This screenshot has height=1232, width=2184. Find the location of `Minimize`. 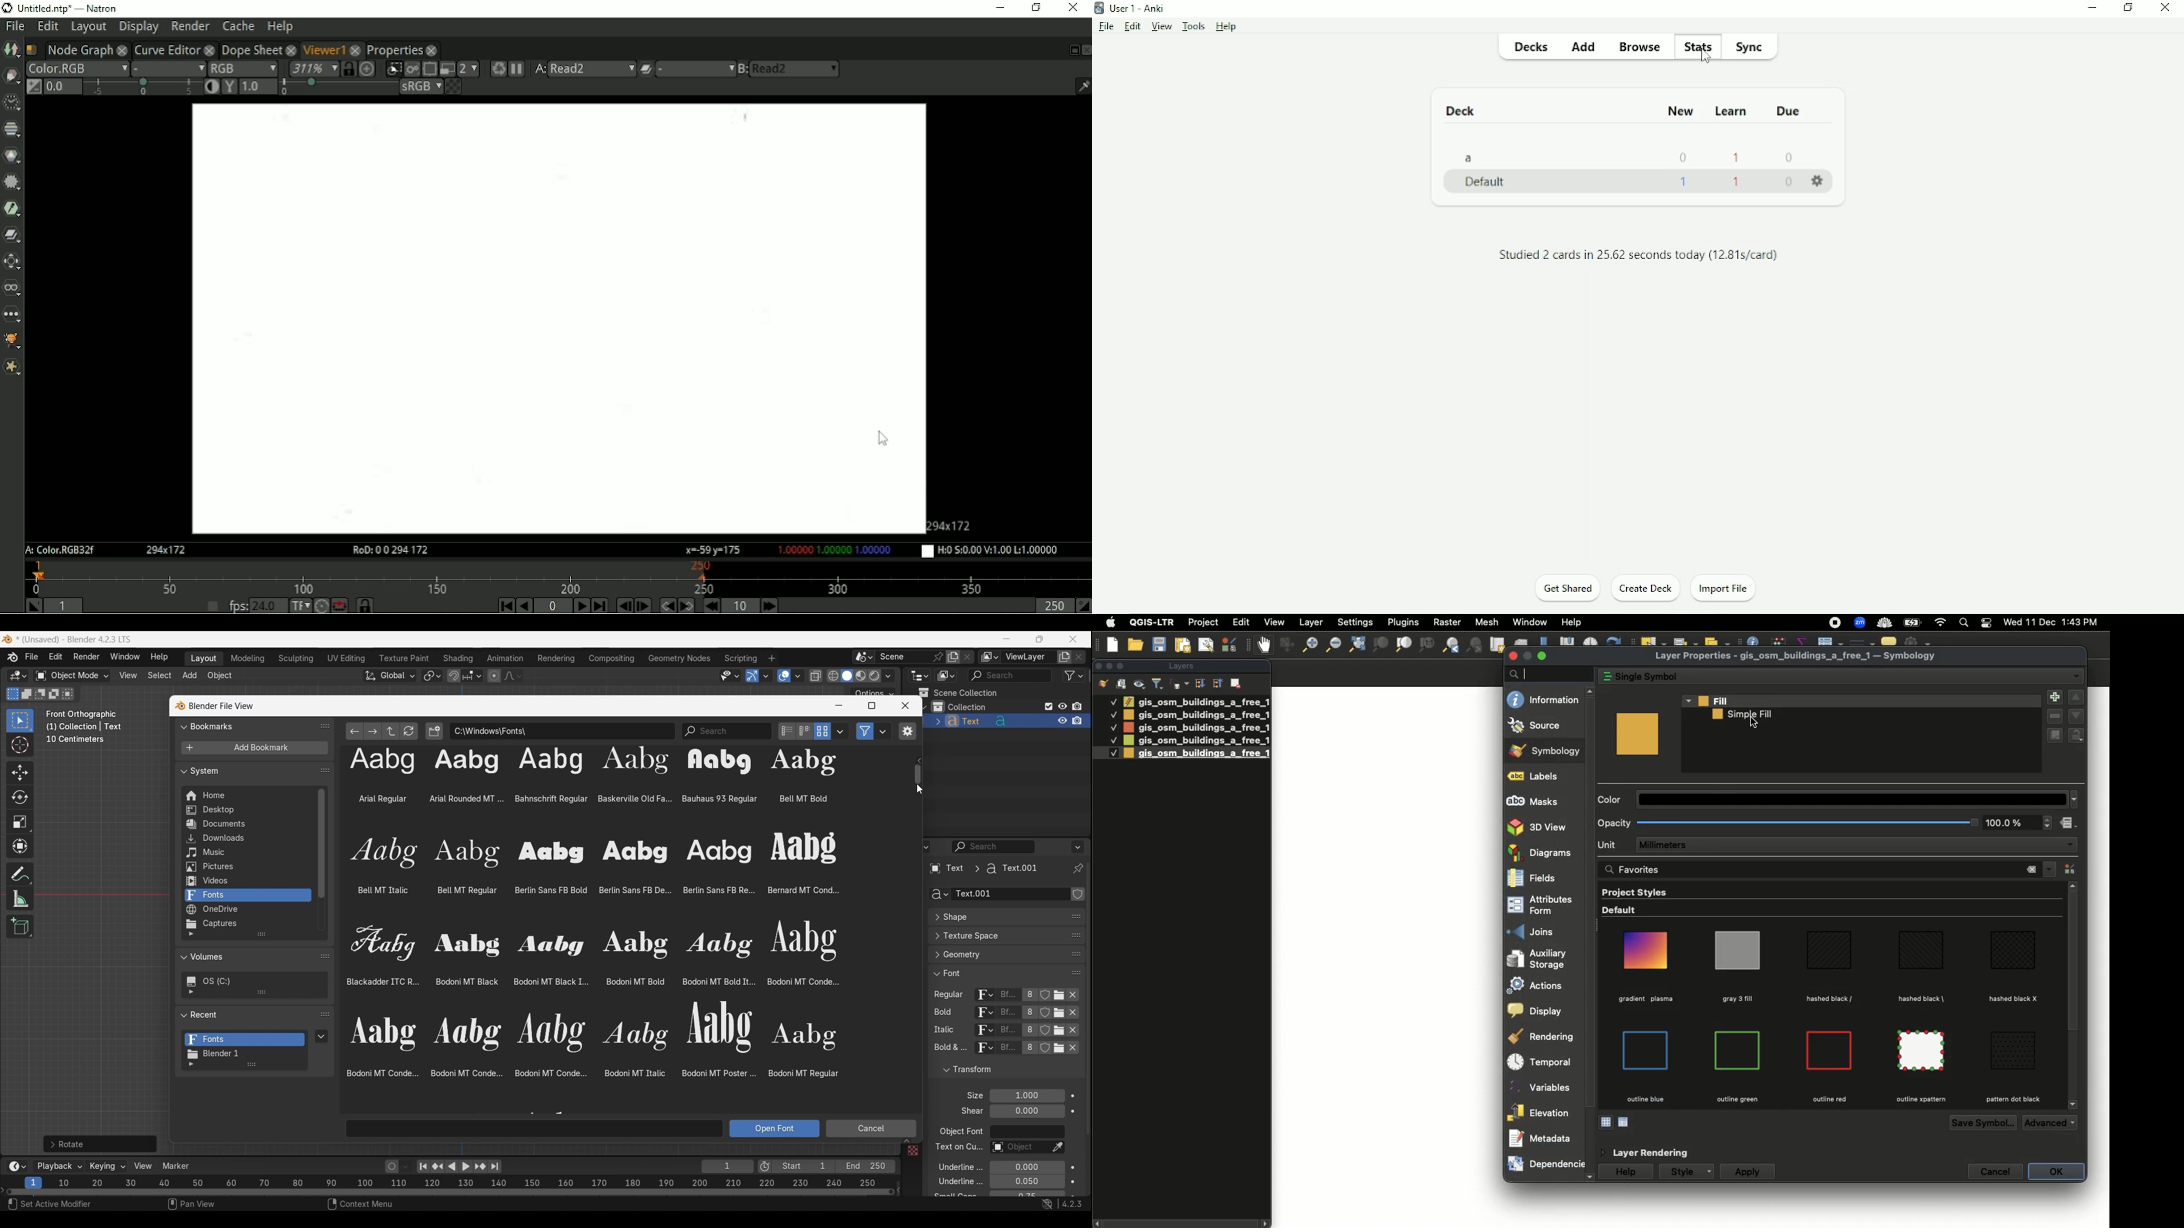

Minimize is located at coordinates (839, 706).